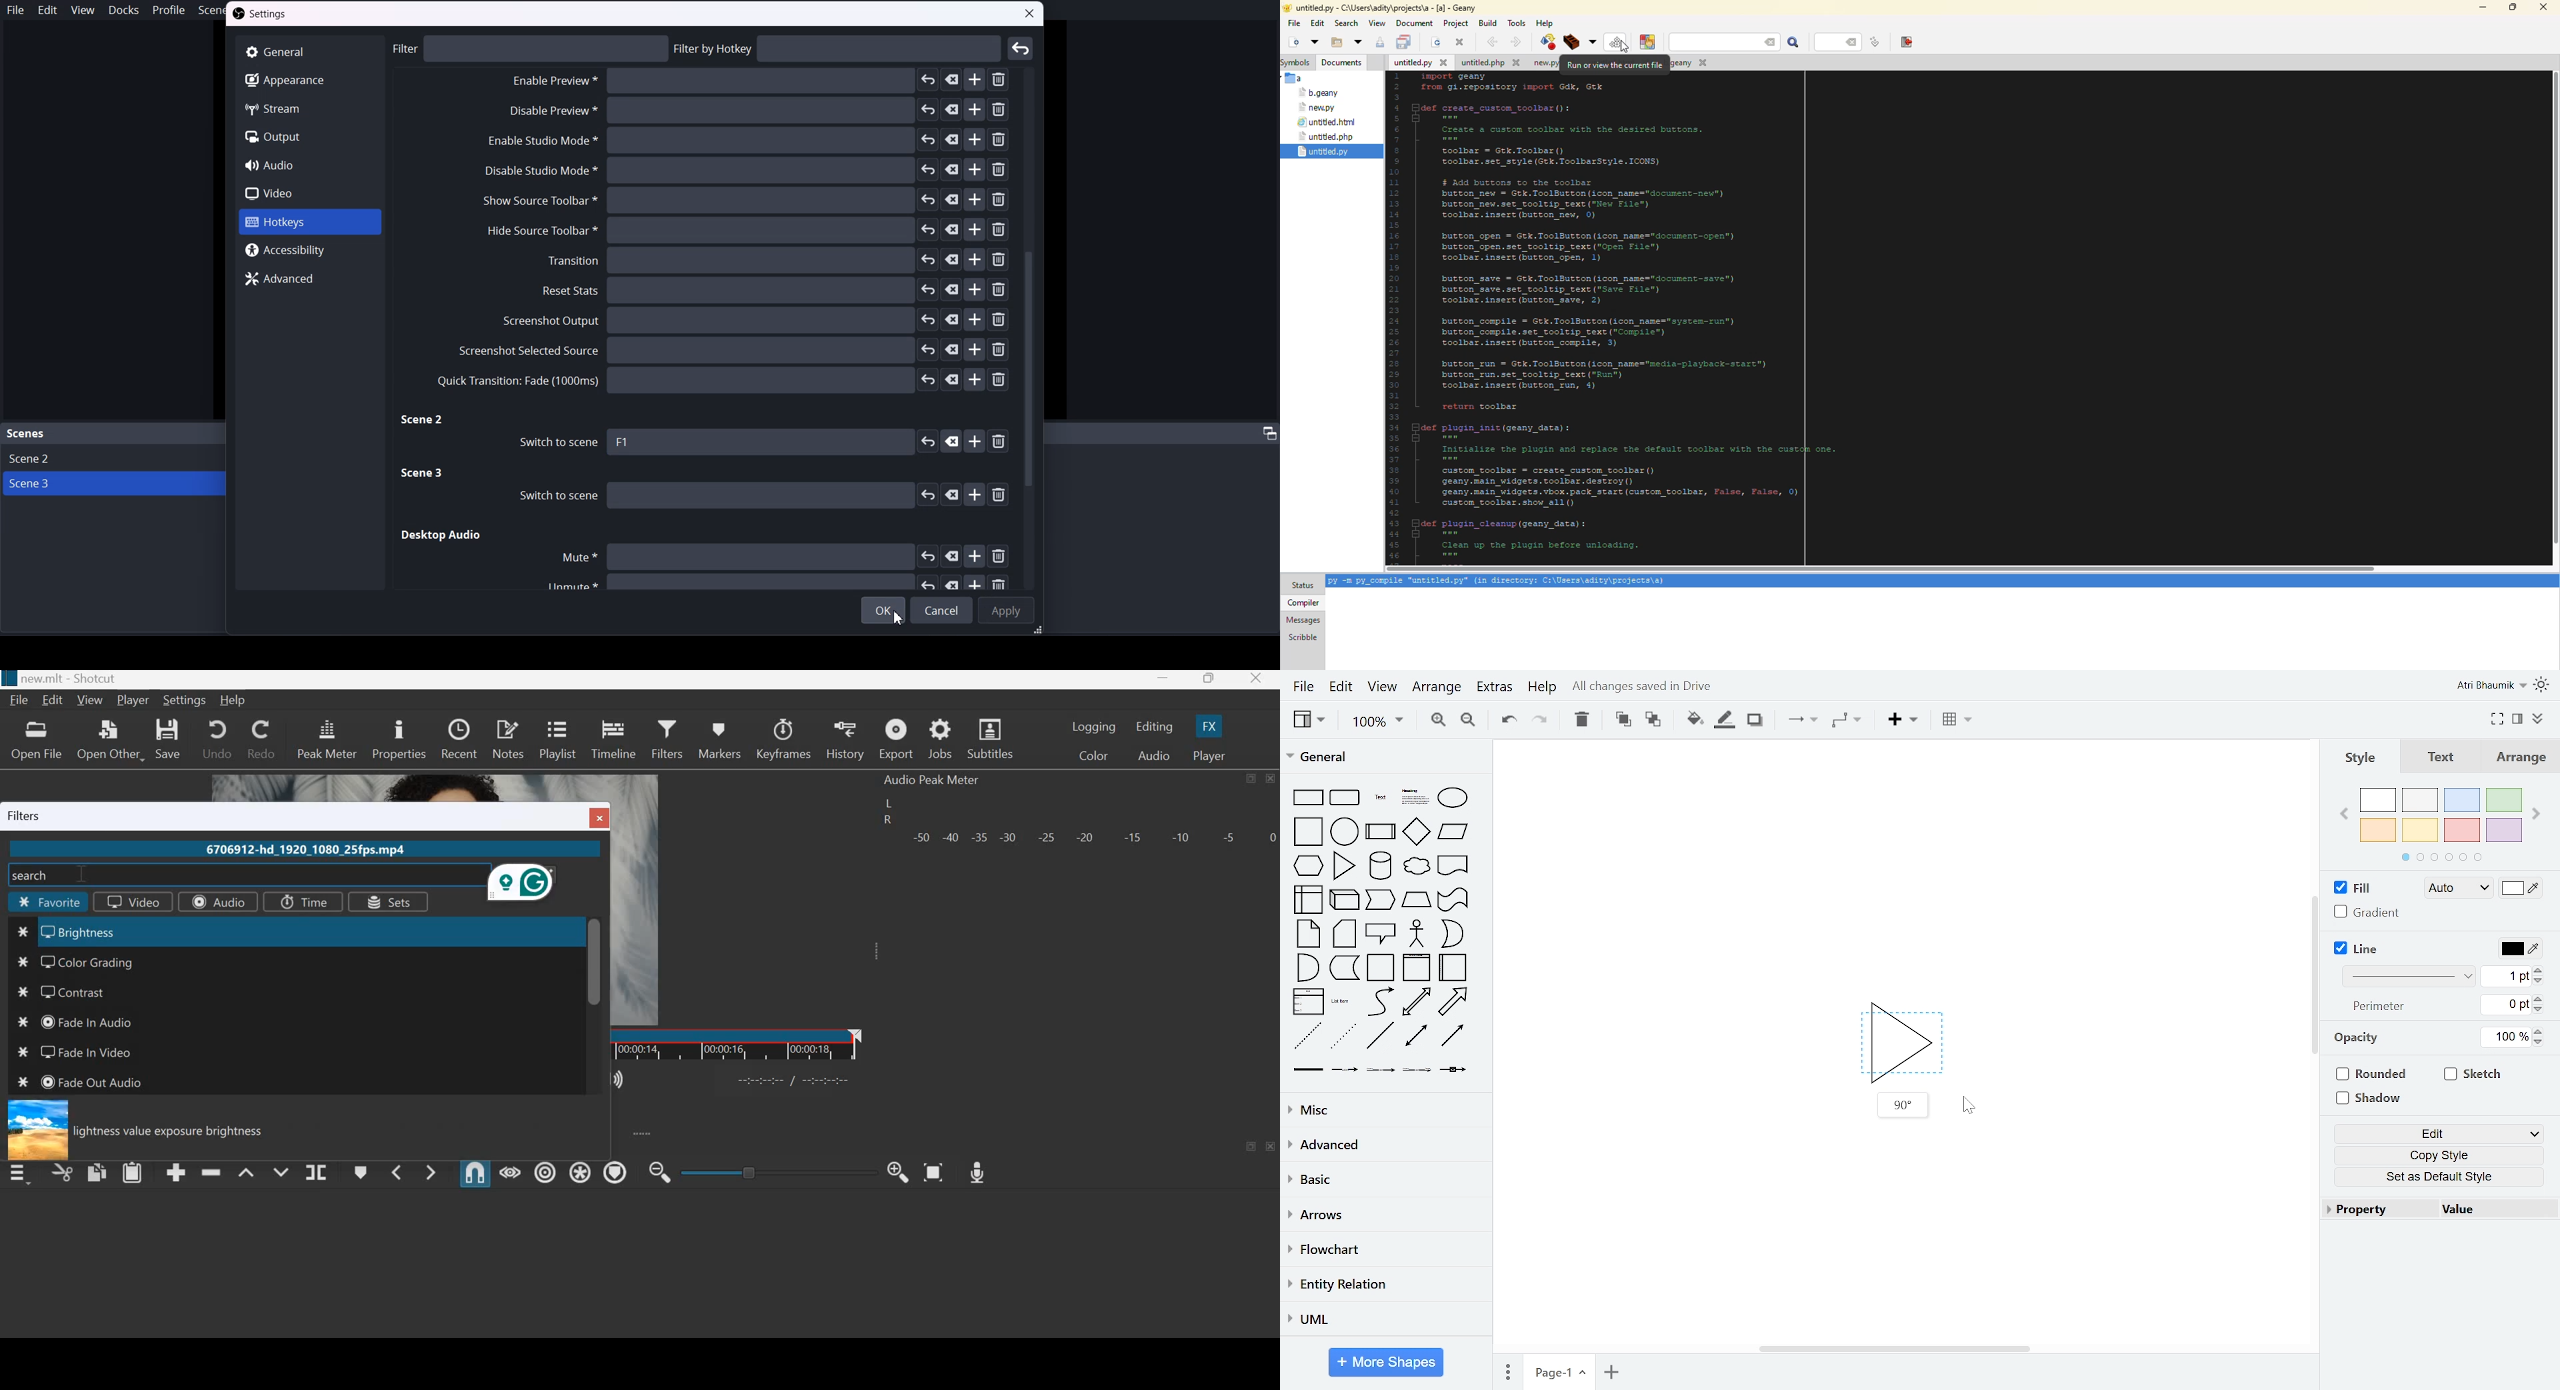 The image size is (2576, 1400). What do you see at coordinates (24, 1025) in the screenshot?
I see `` at bounding box center [24, 1025].